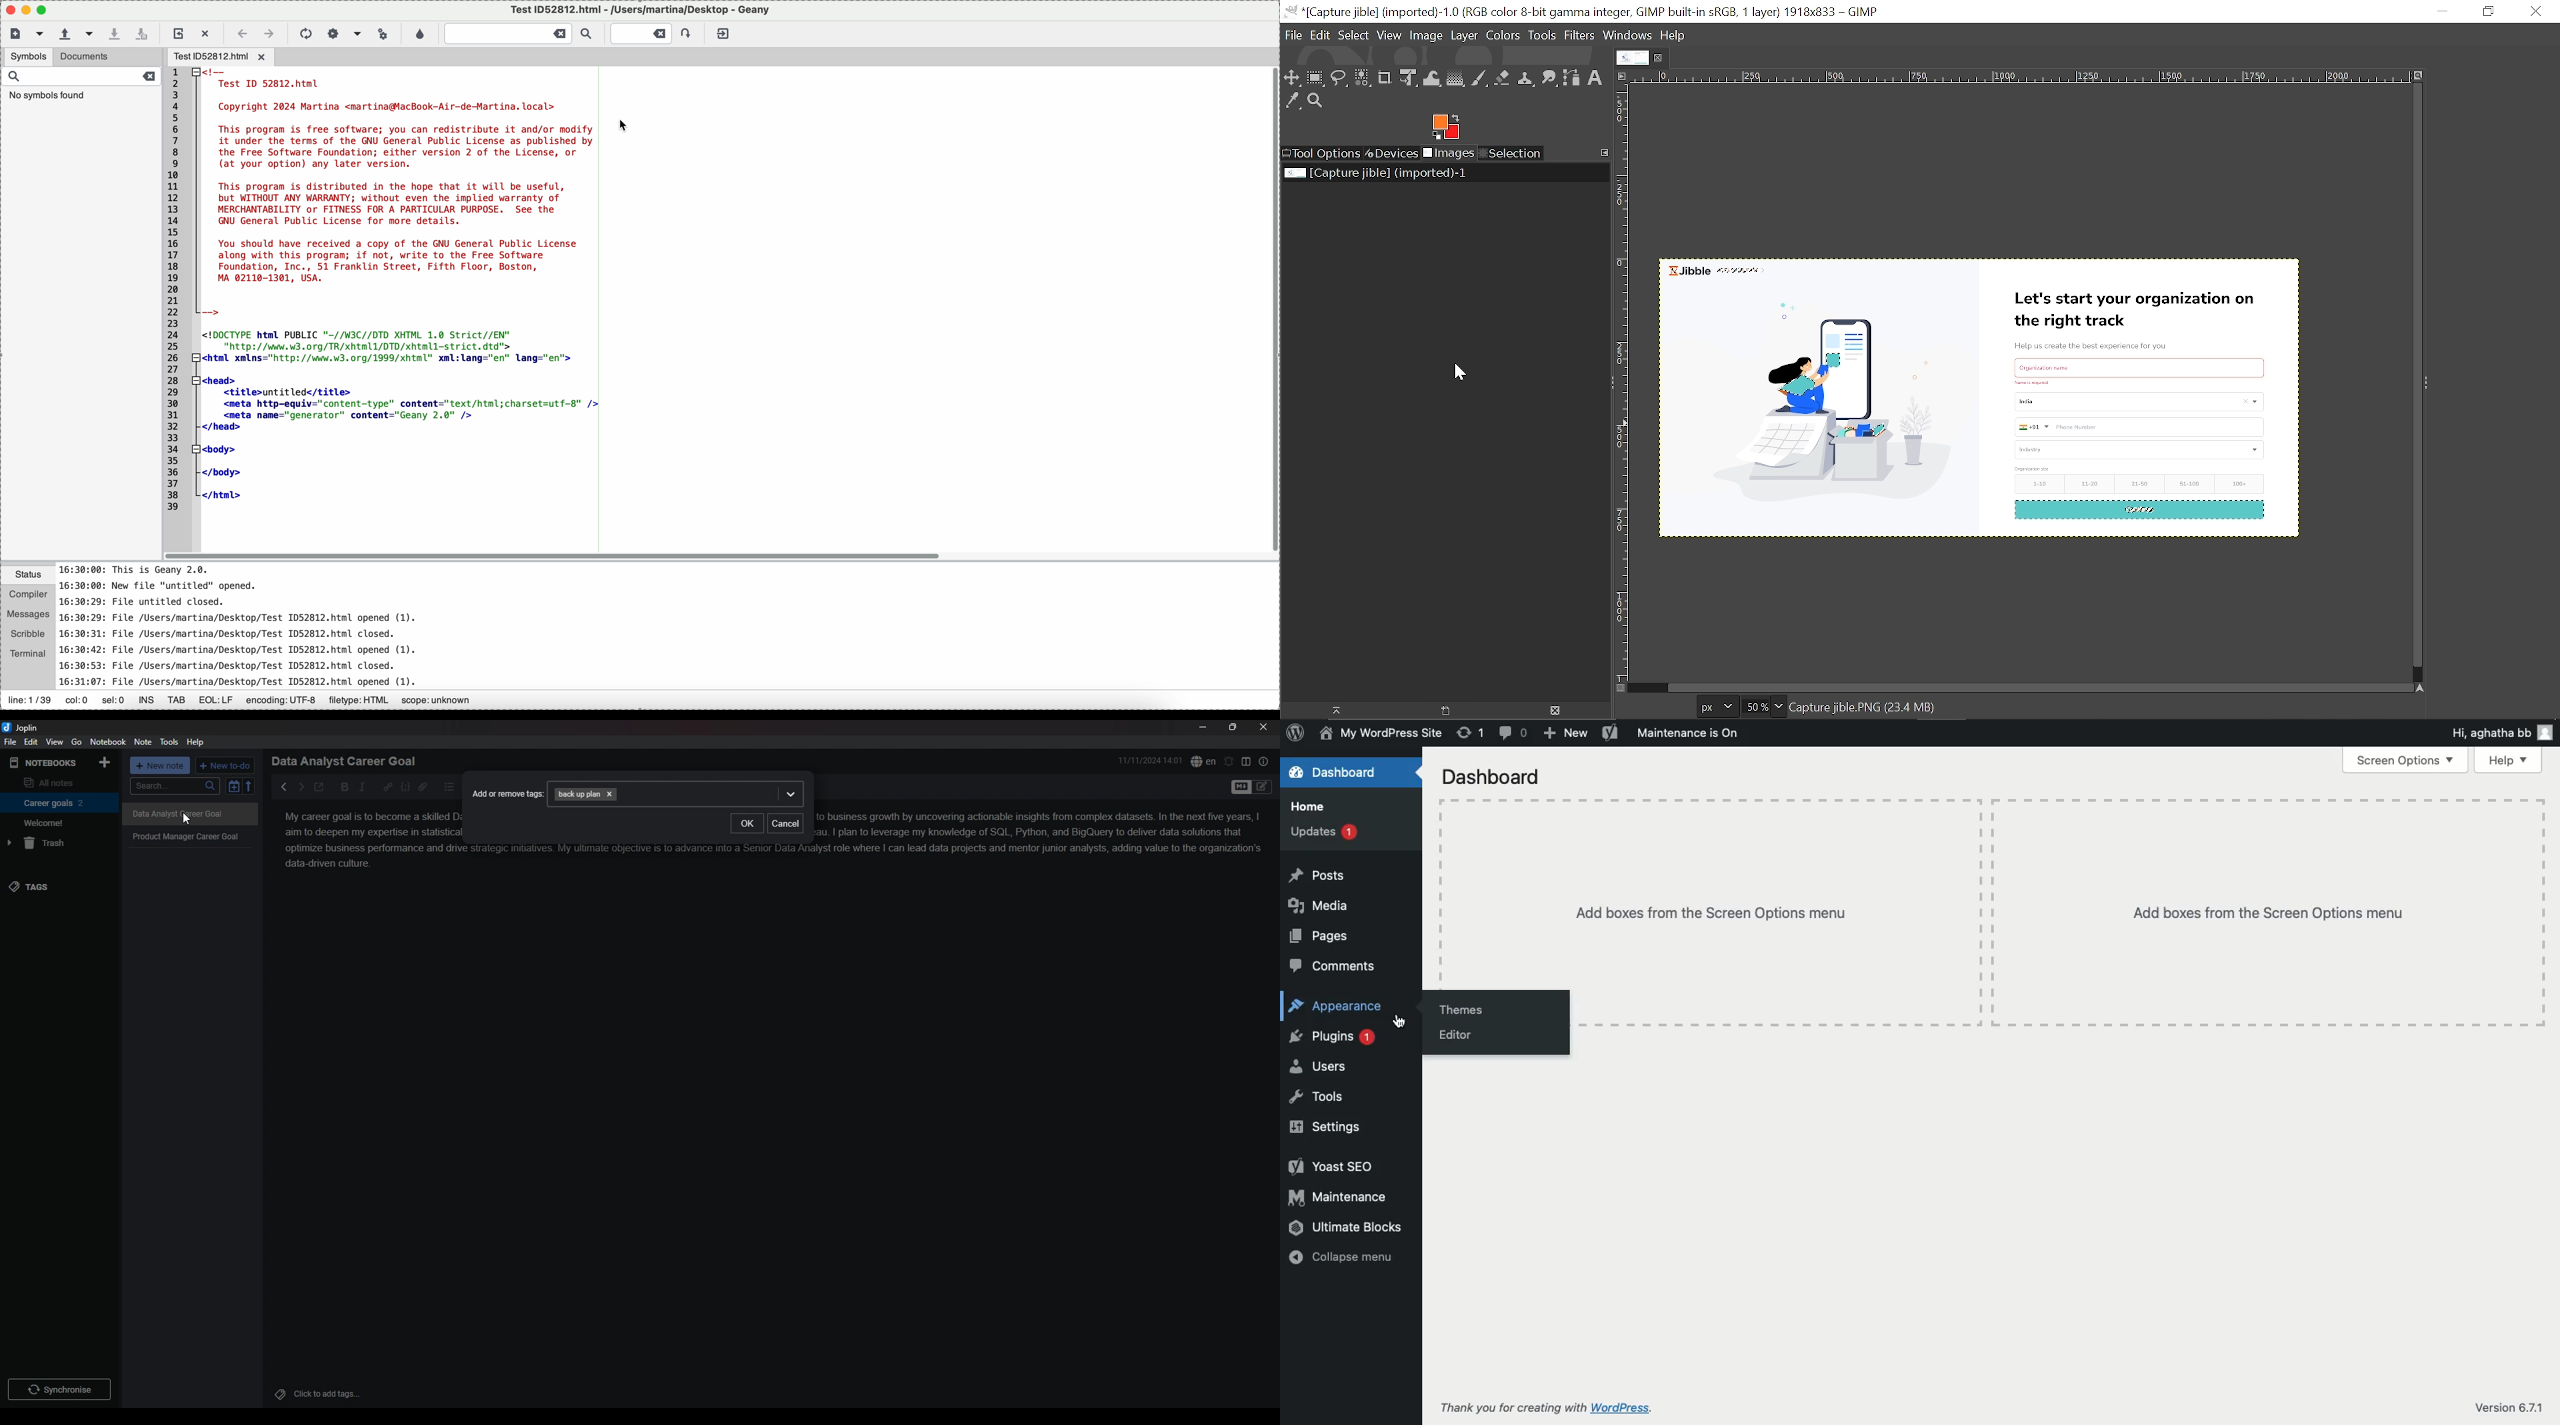  Describe the element at coordinates (283, 787) in the screenshot. I see `previous` at that location.